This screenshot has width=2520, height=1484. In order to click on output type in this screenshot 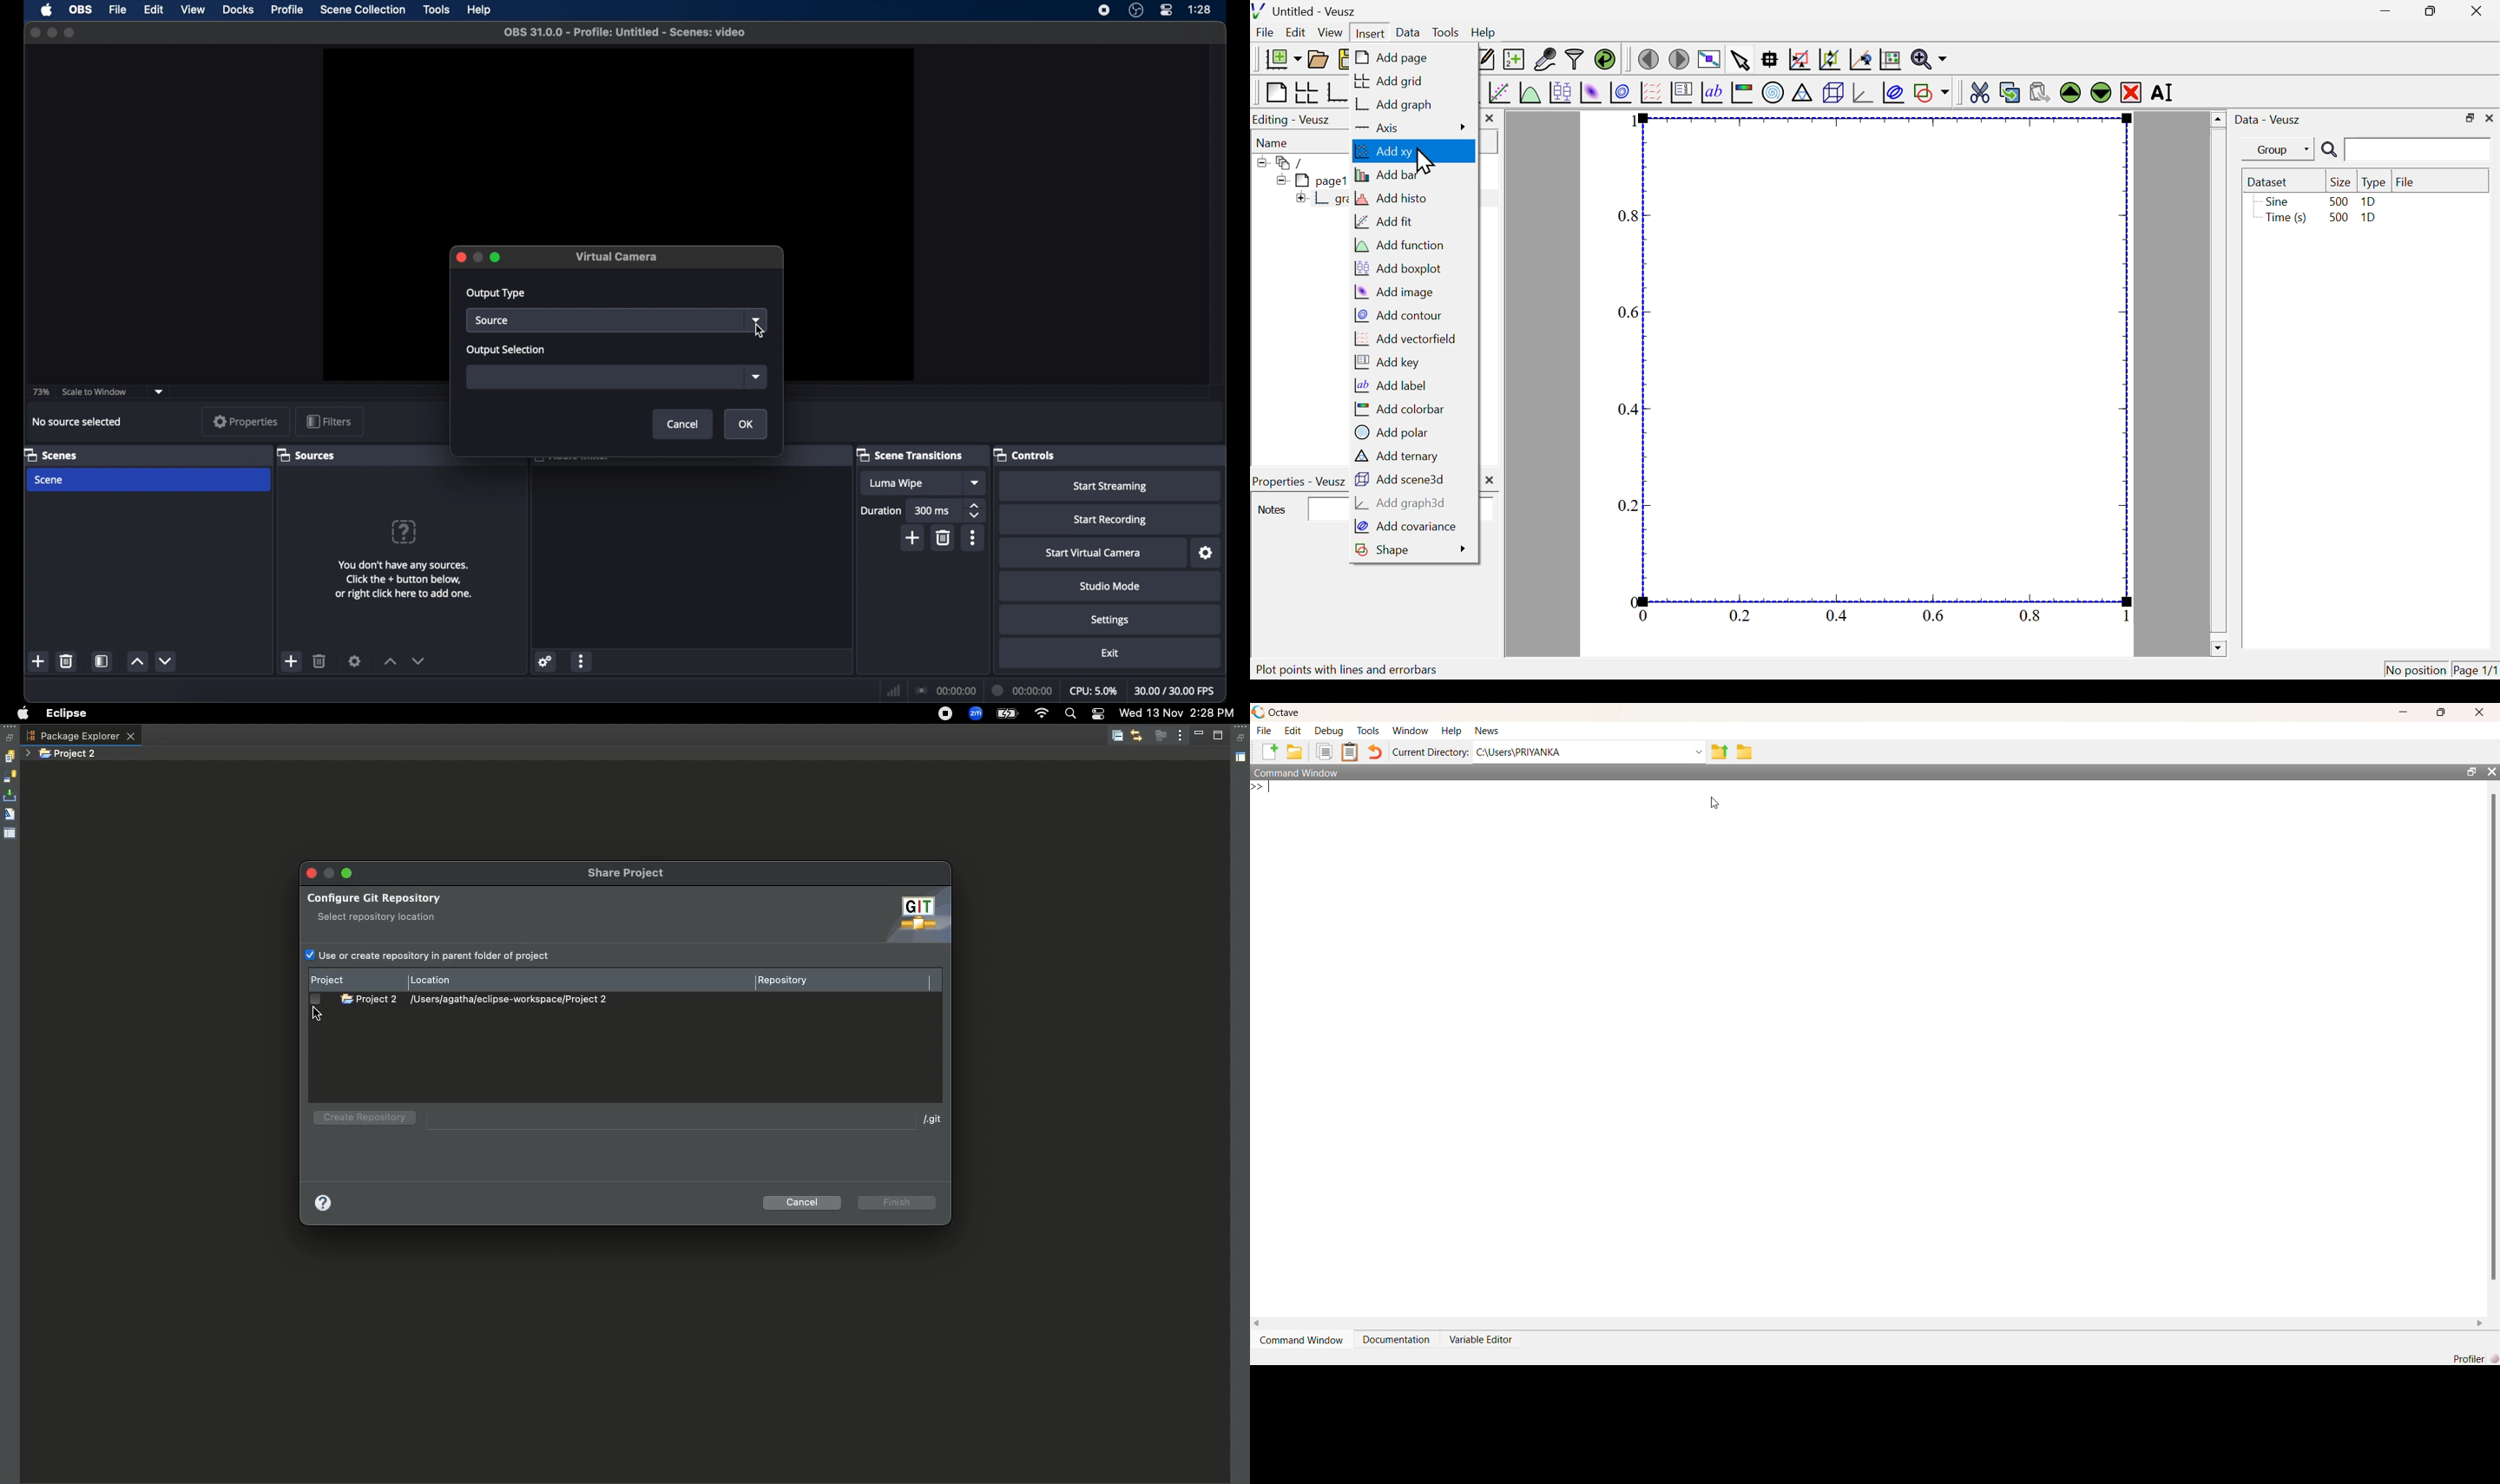, I will do `click(497, 294)`.